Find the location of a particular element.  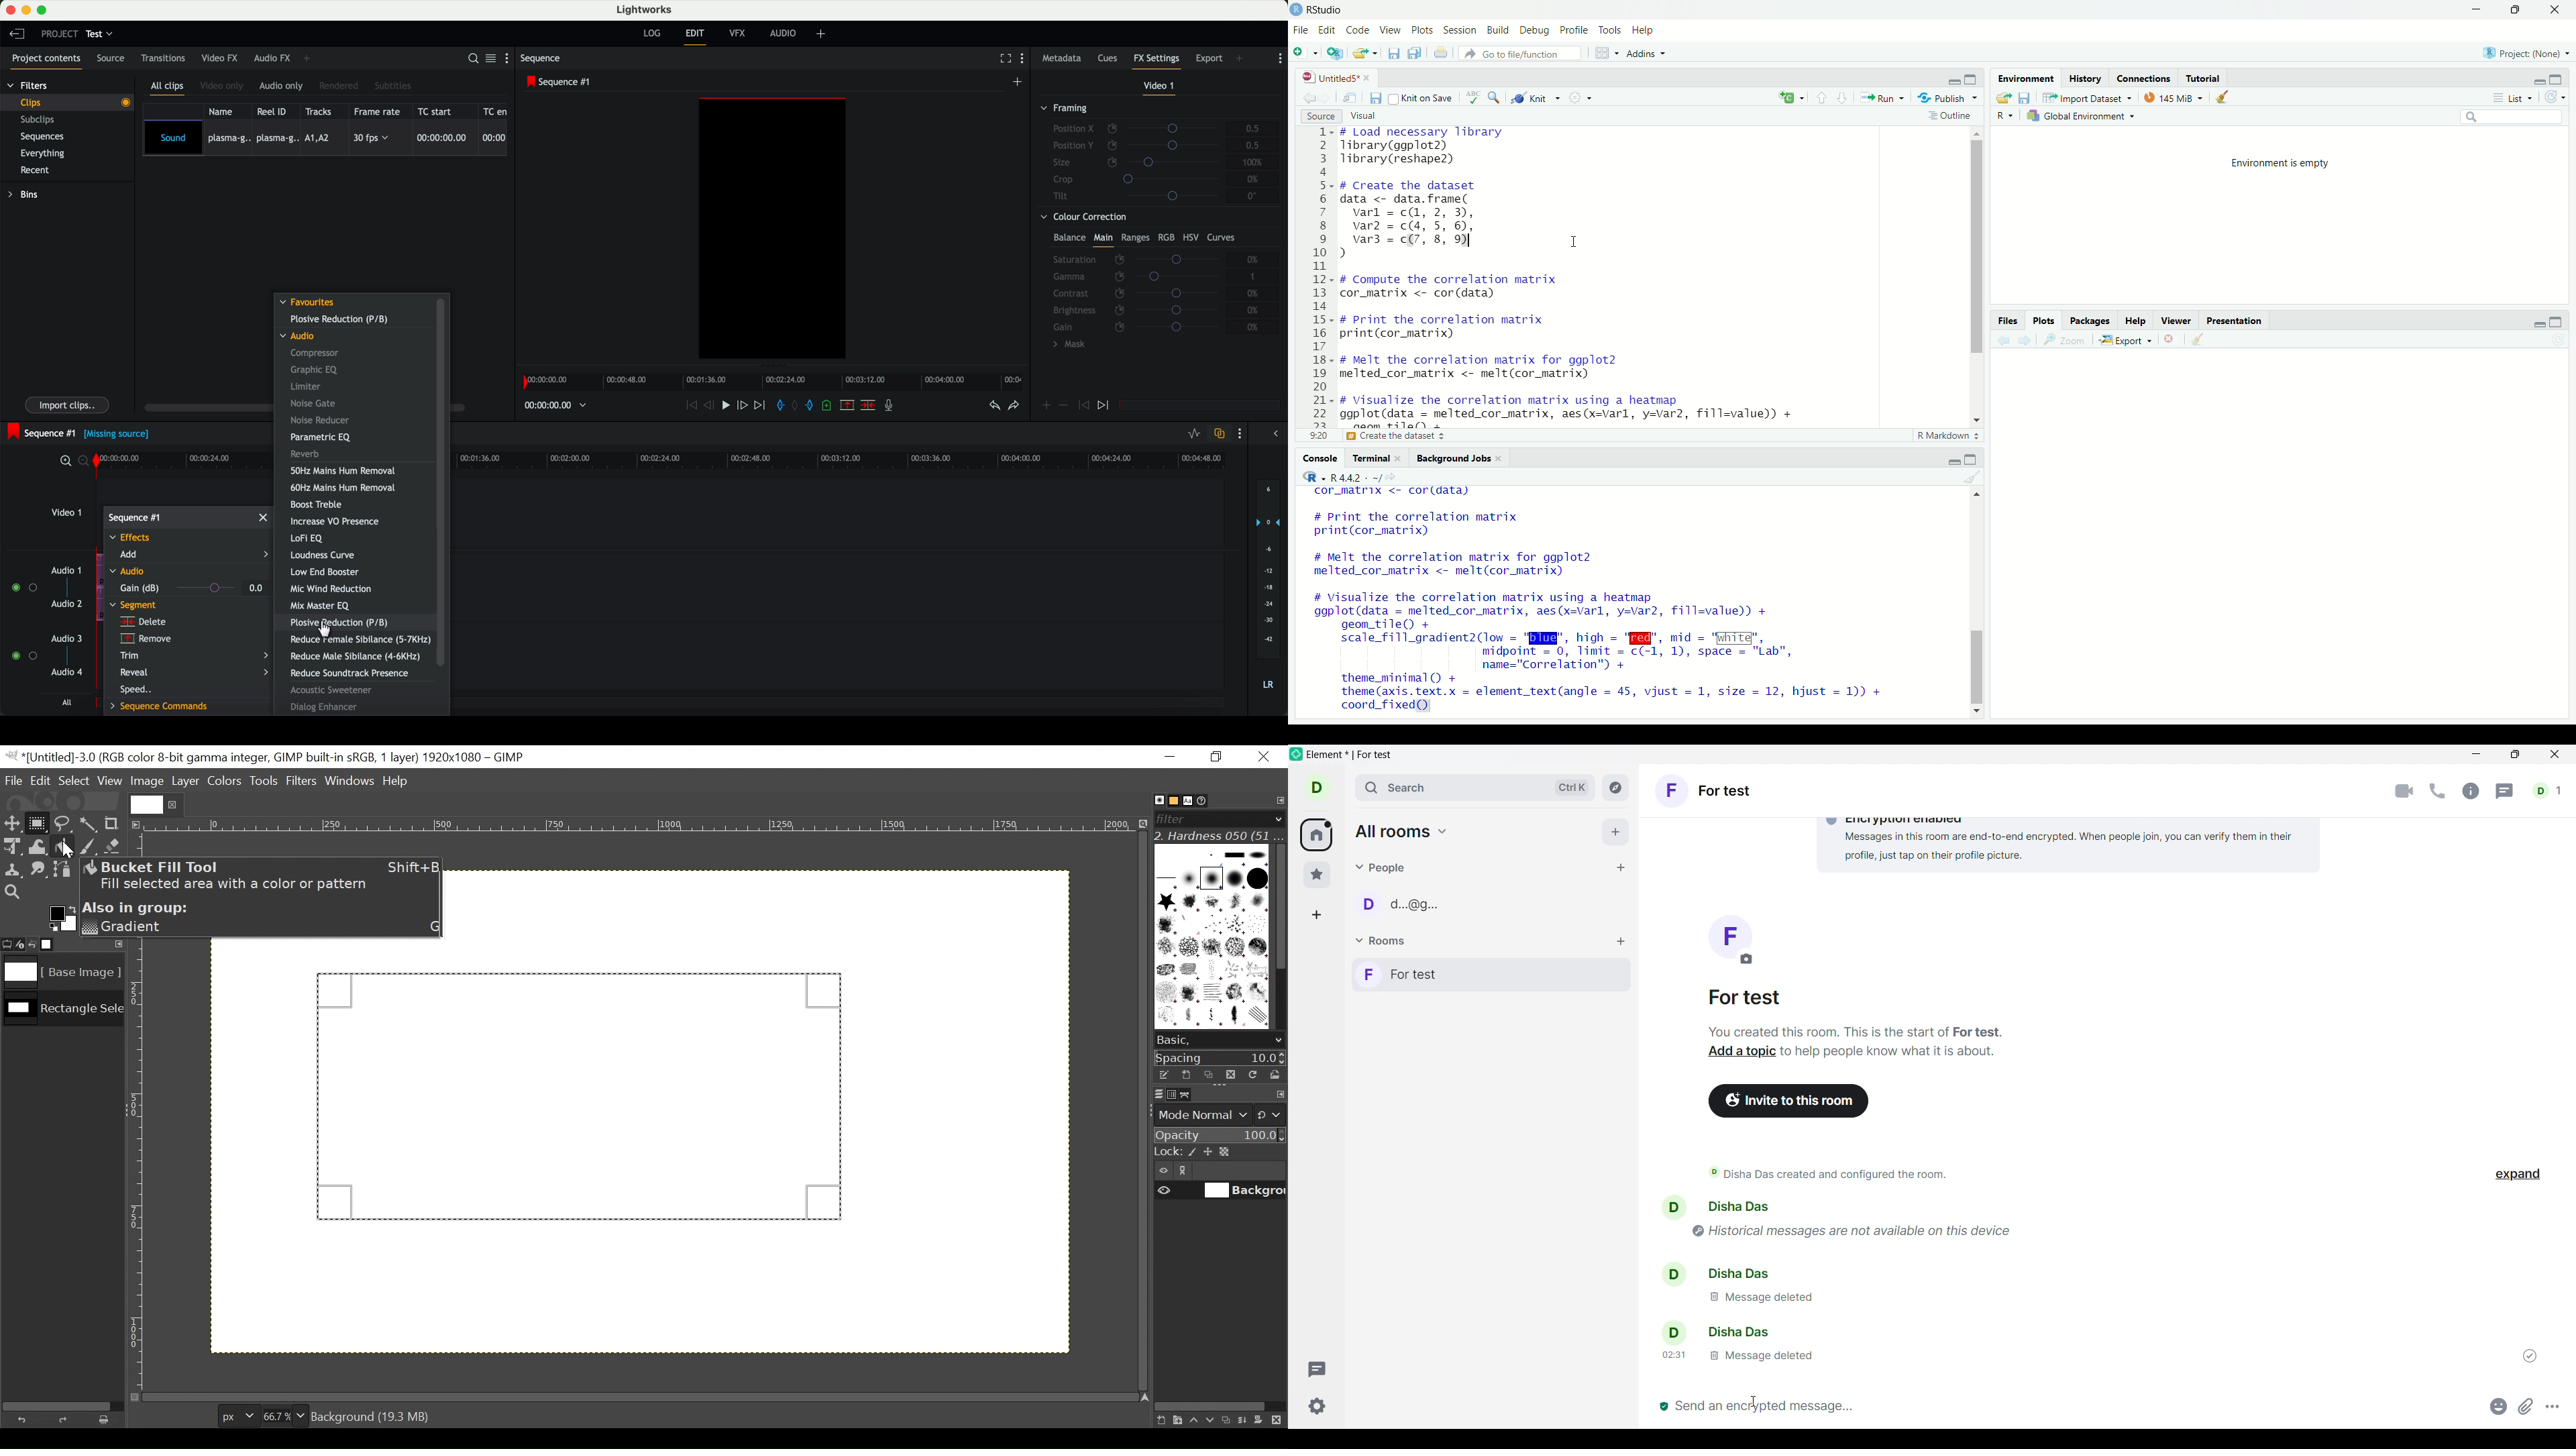

cursor is located at coordinates (1754, 1399).